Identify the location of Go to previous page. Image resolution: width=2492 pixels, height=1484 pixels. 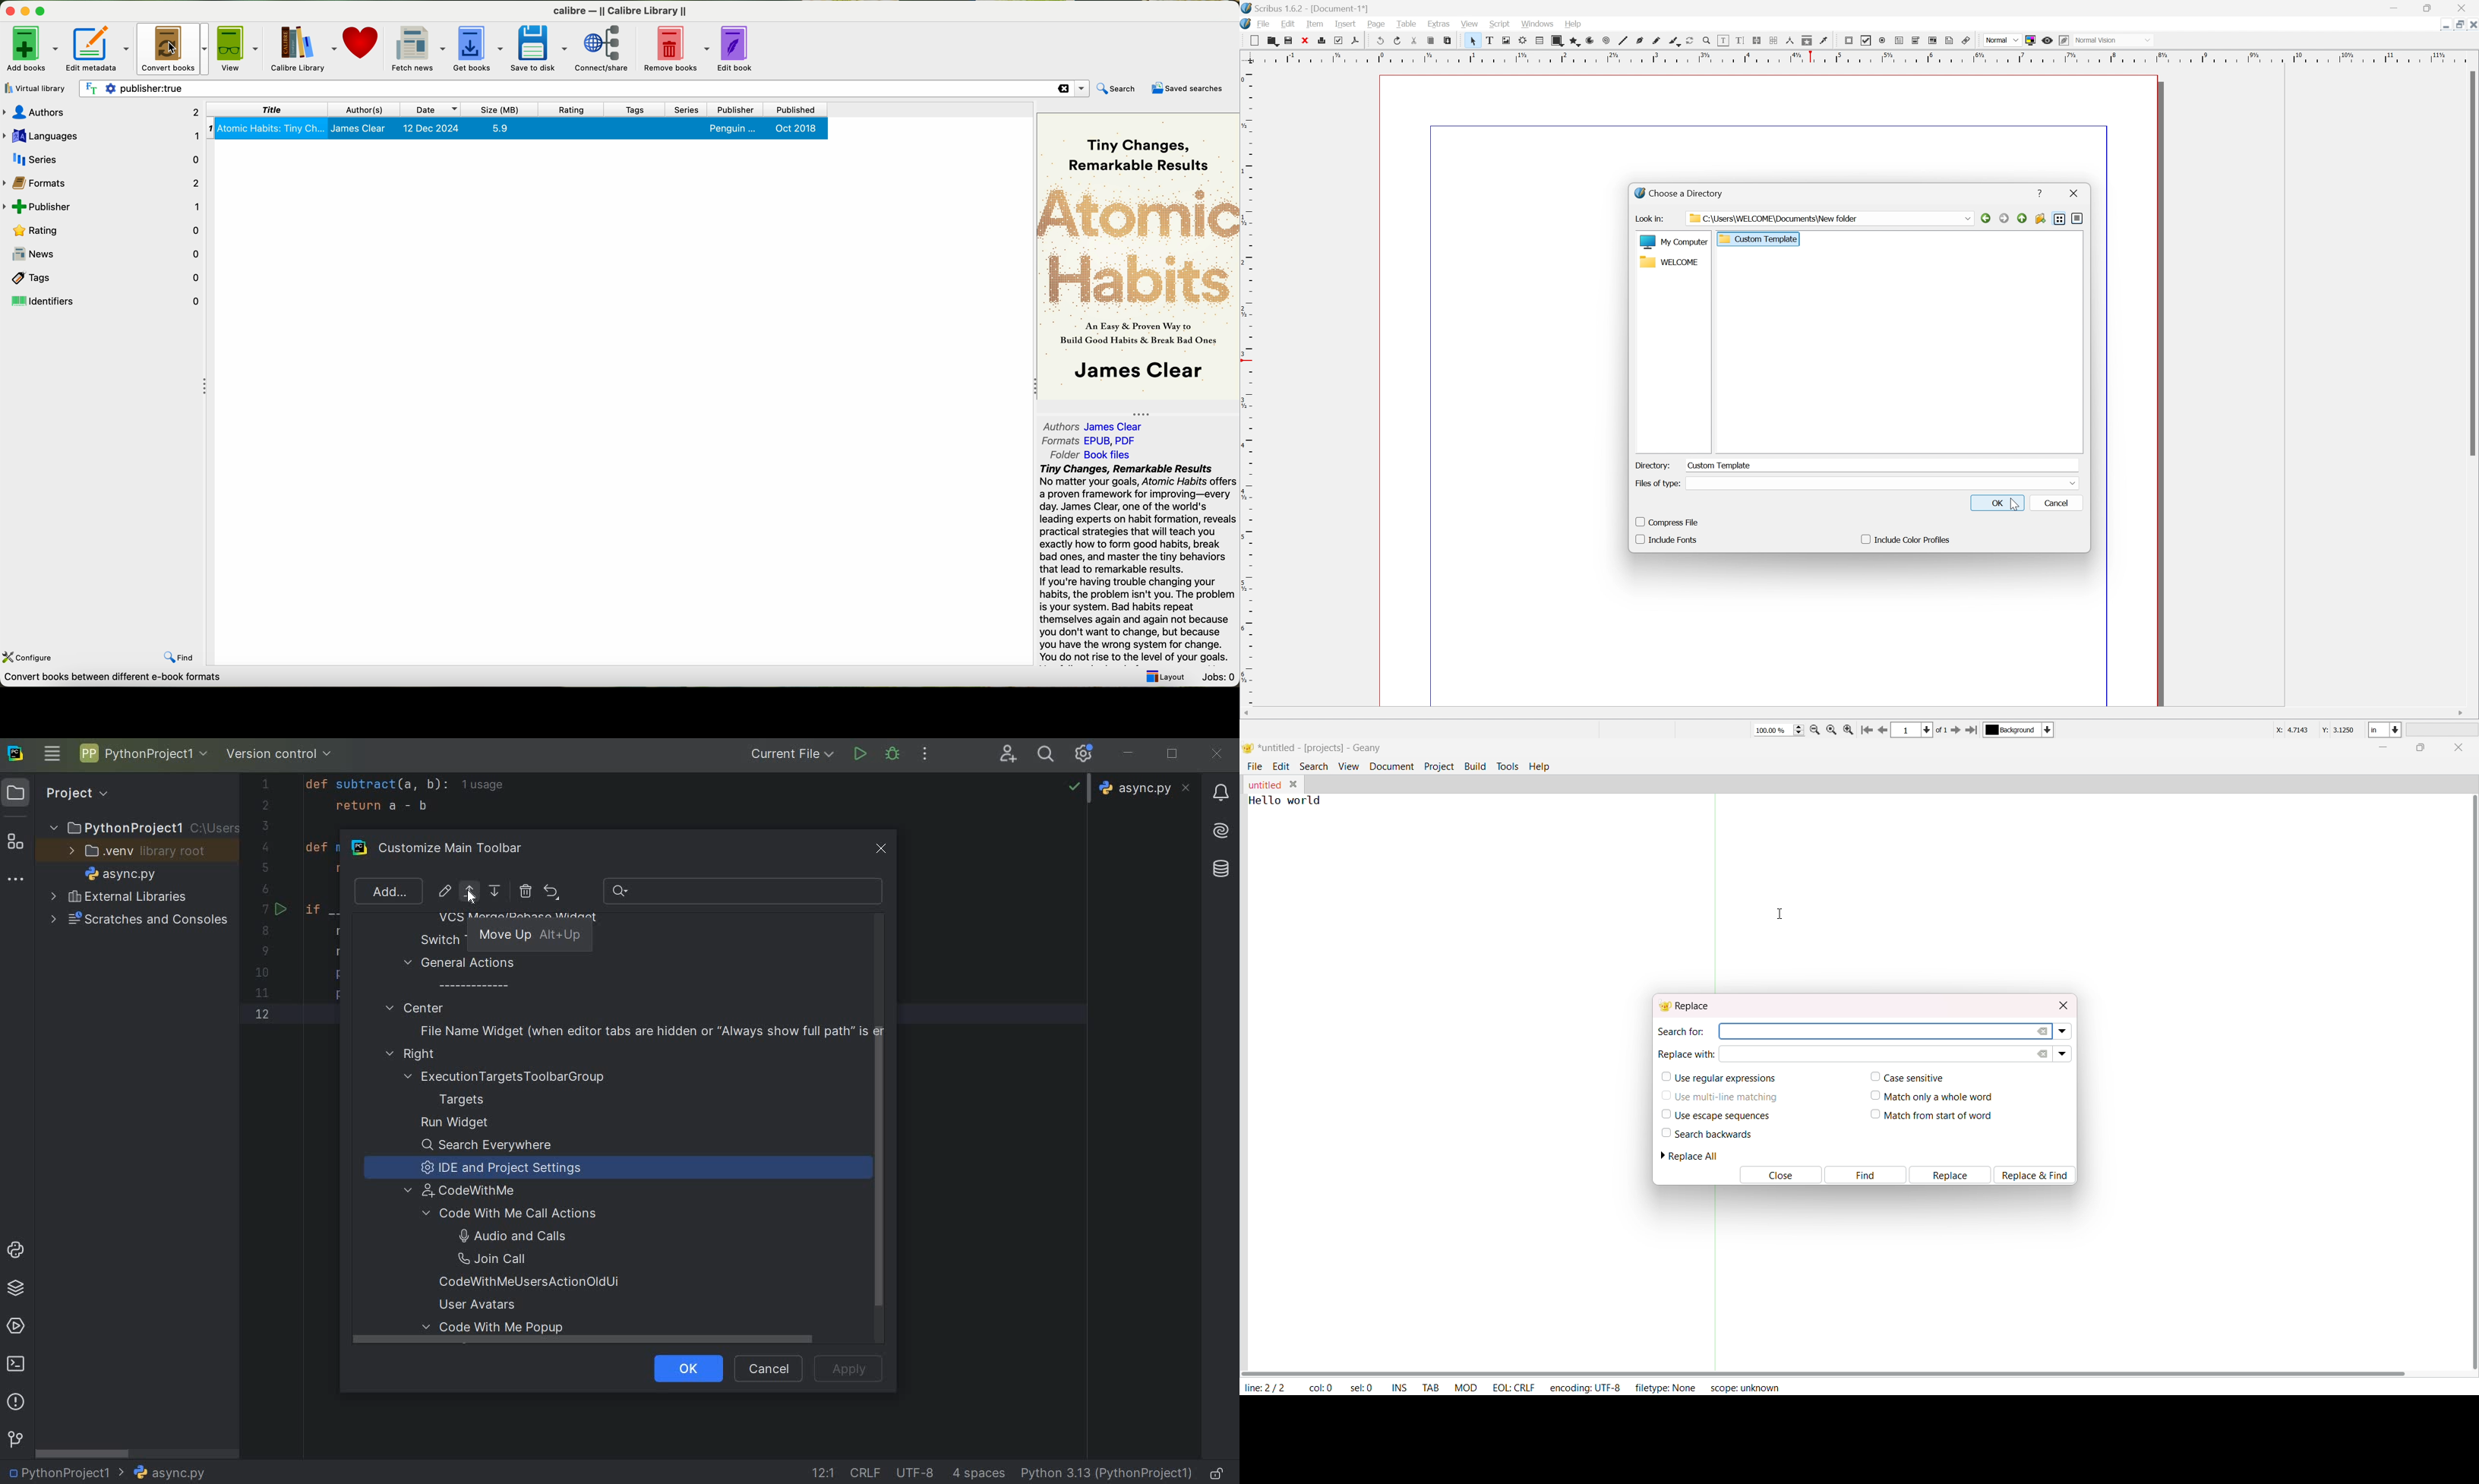
(1883, 732).